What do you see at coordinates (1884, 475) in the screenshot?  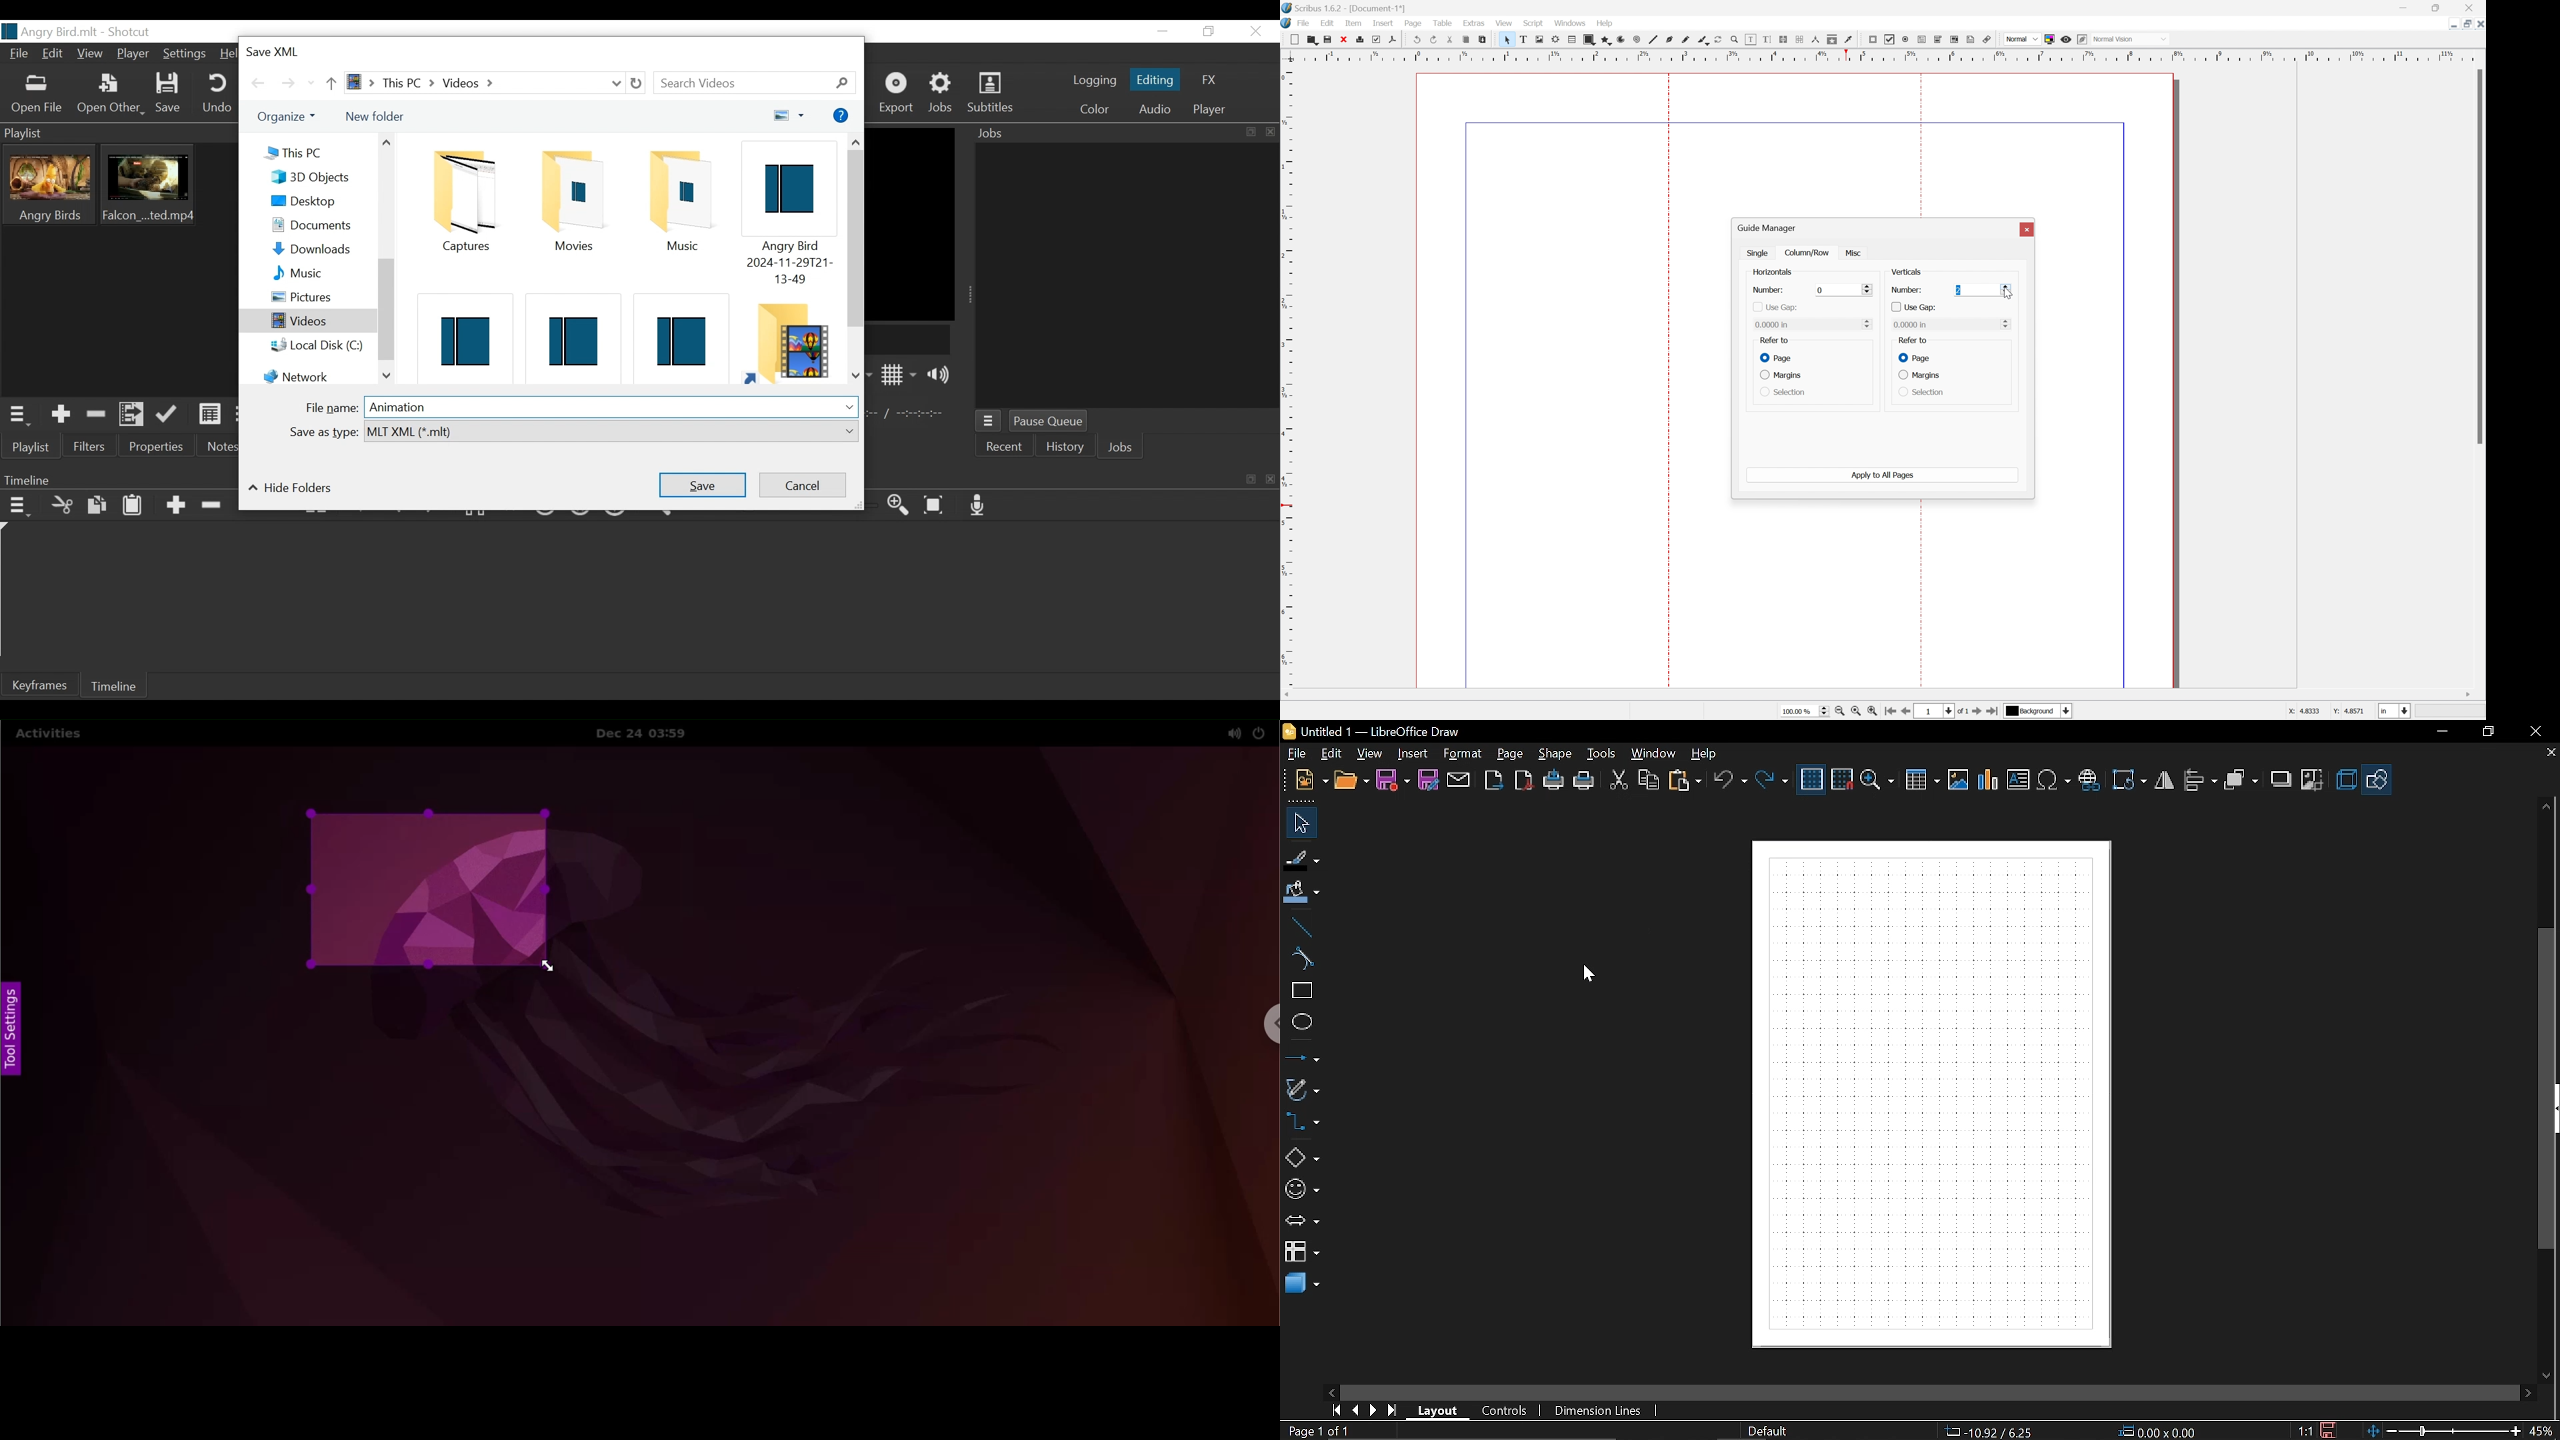 I see `apply to all pages` at bounding box center [1884, 475].